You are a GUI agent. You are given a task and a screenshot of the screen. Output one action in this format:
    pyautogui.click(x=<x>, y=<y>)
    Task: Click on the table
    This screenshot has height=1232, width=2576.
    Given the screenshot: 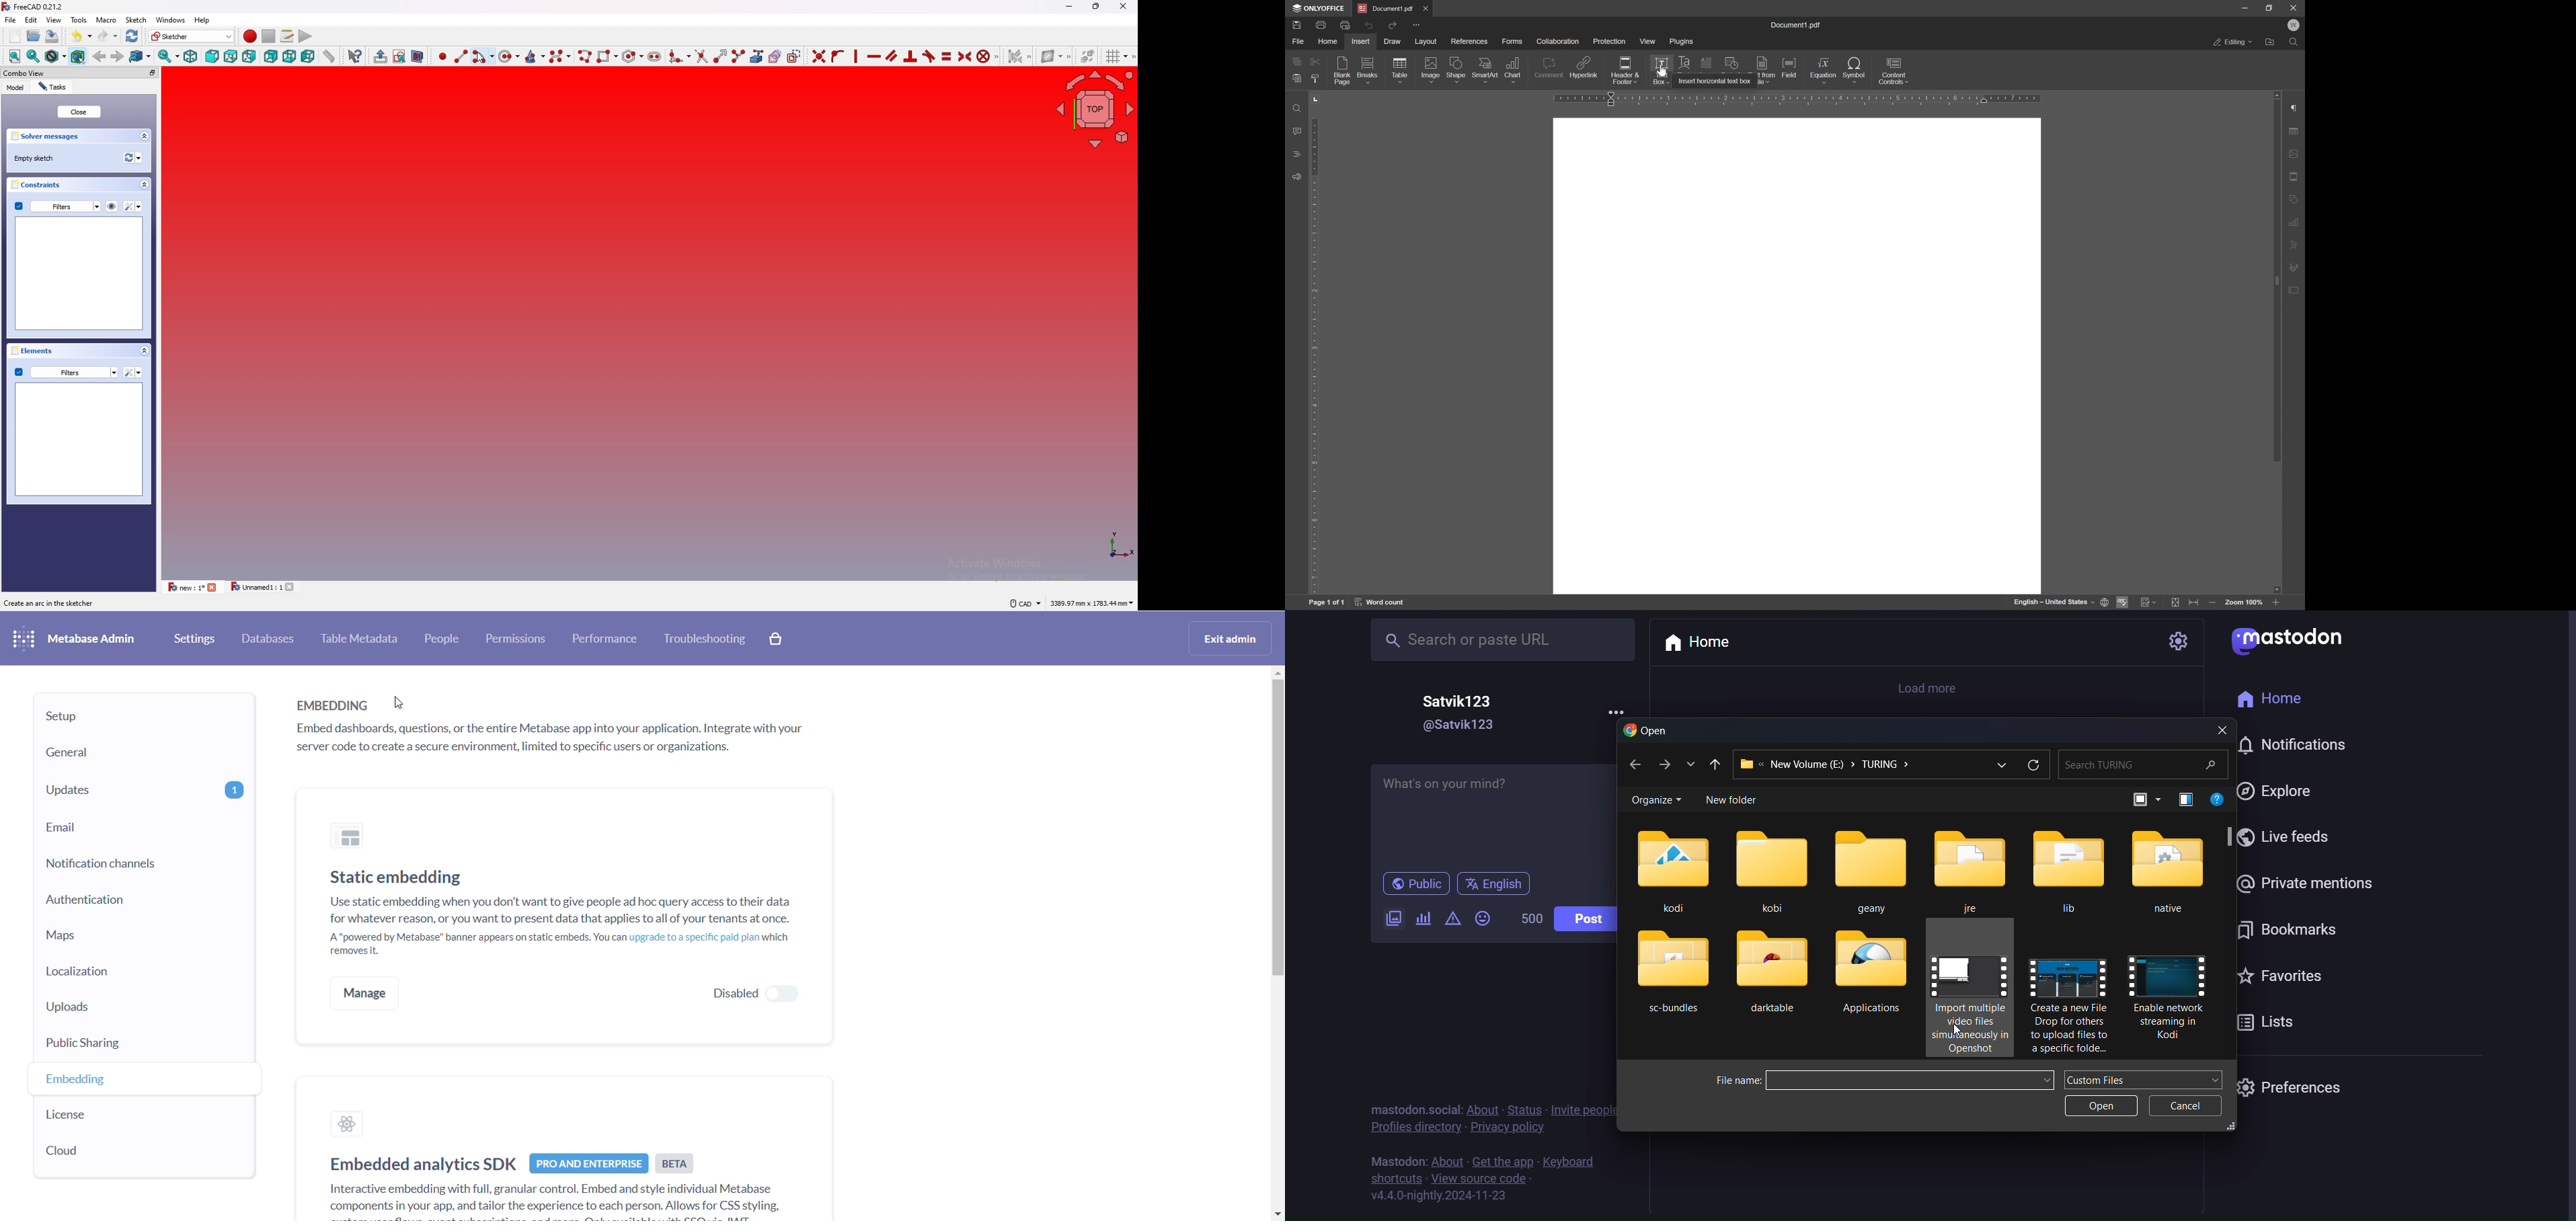 What is the action you would take?
    pyautogui.click(x=1400, y=72)
    